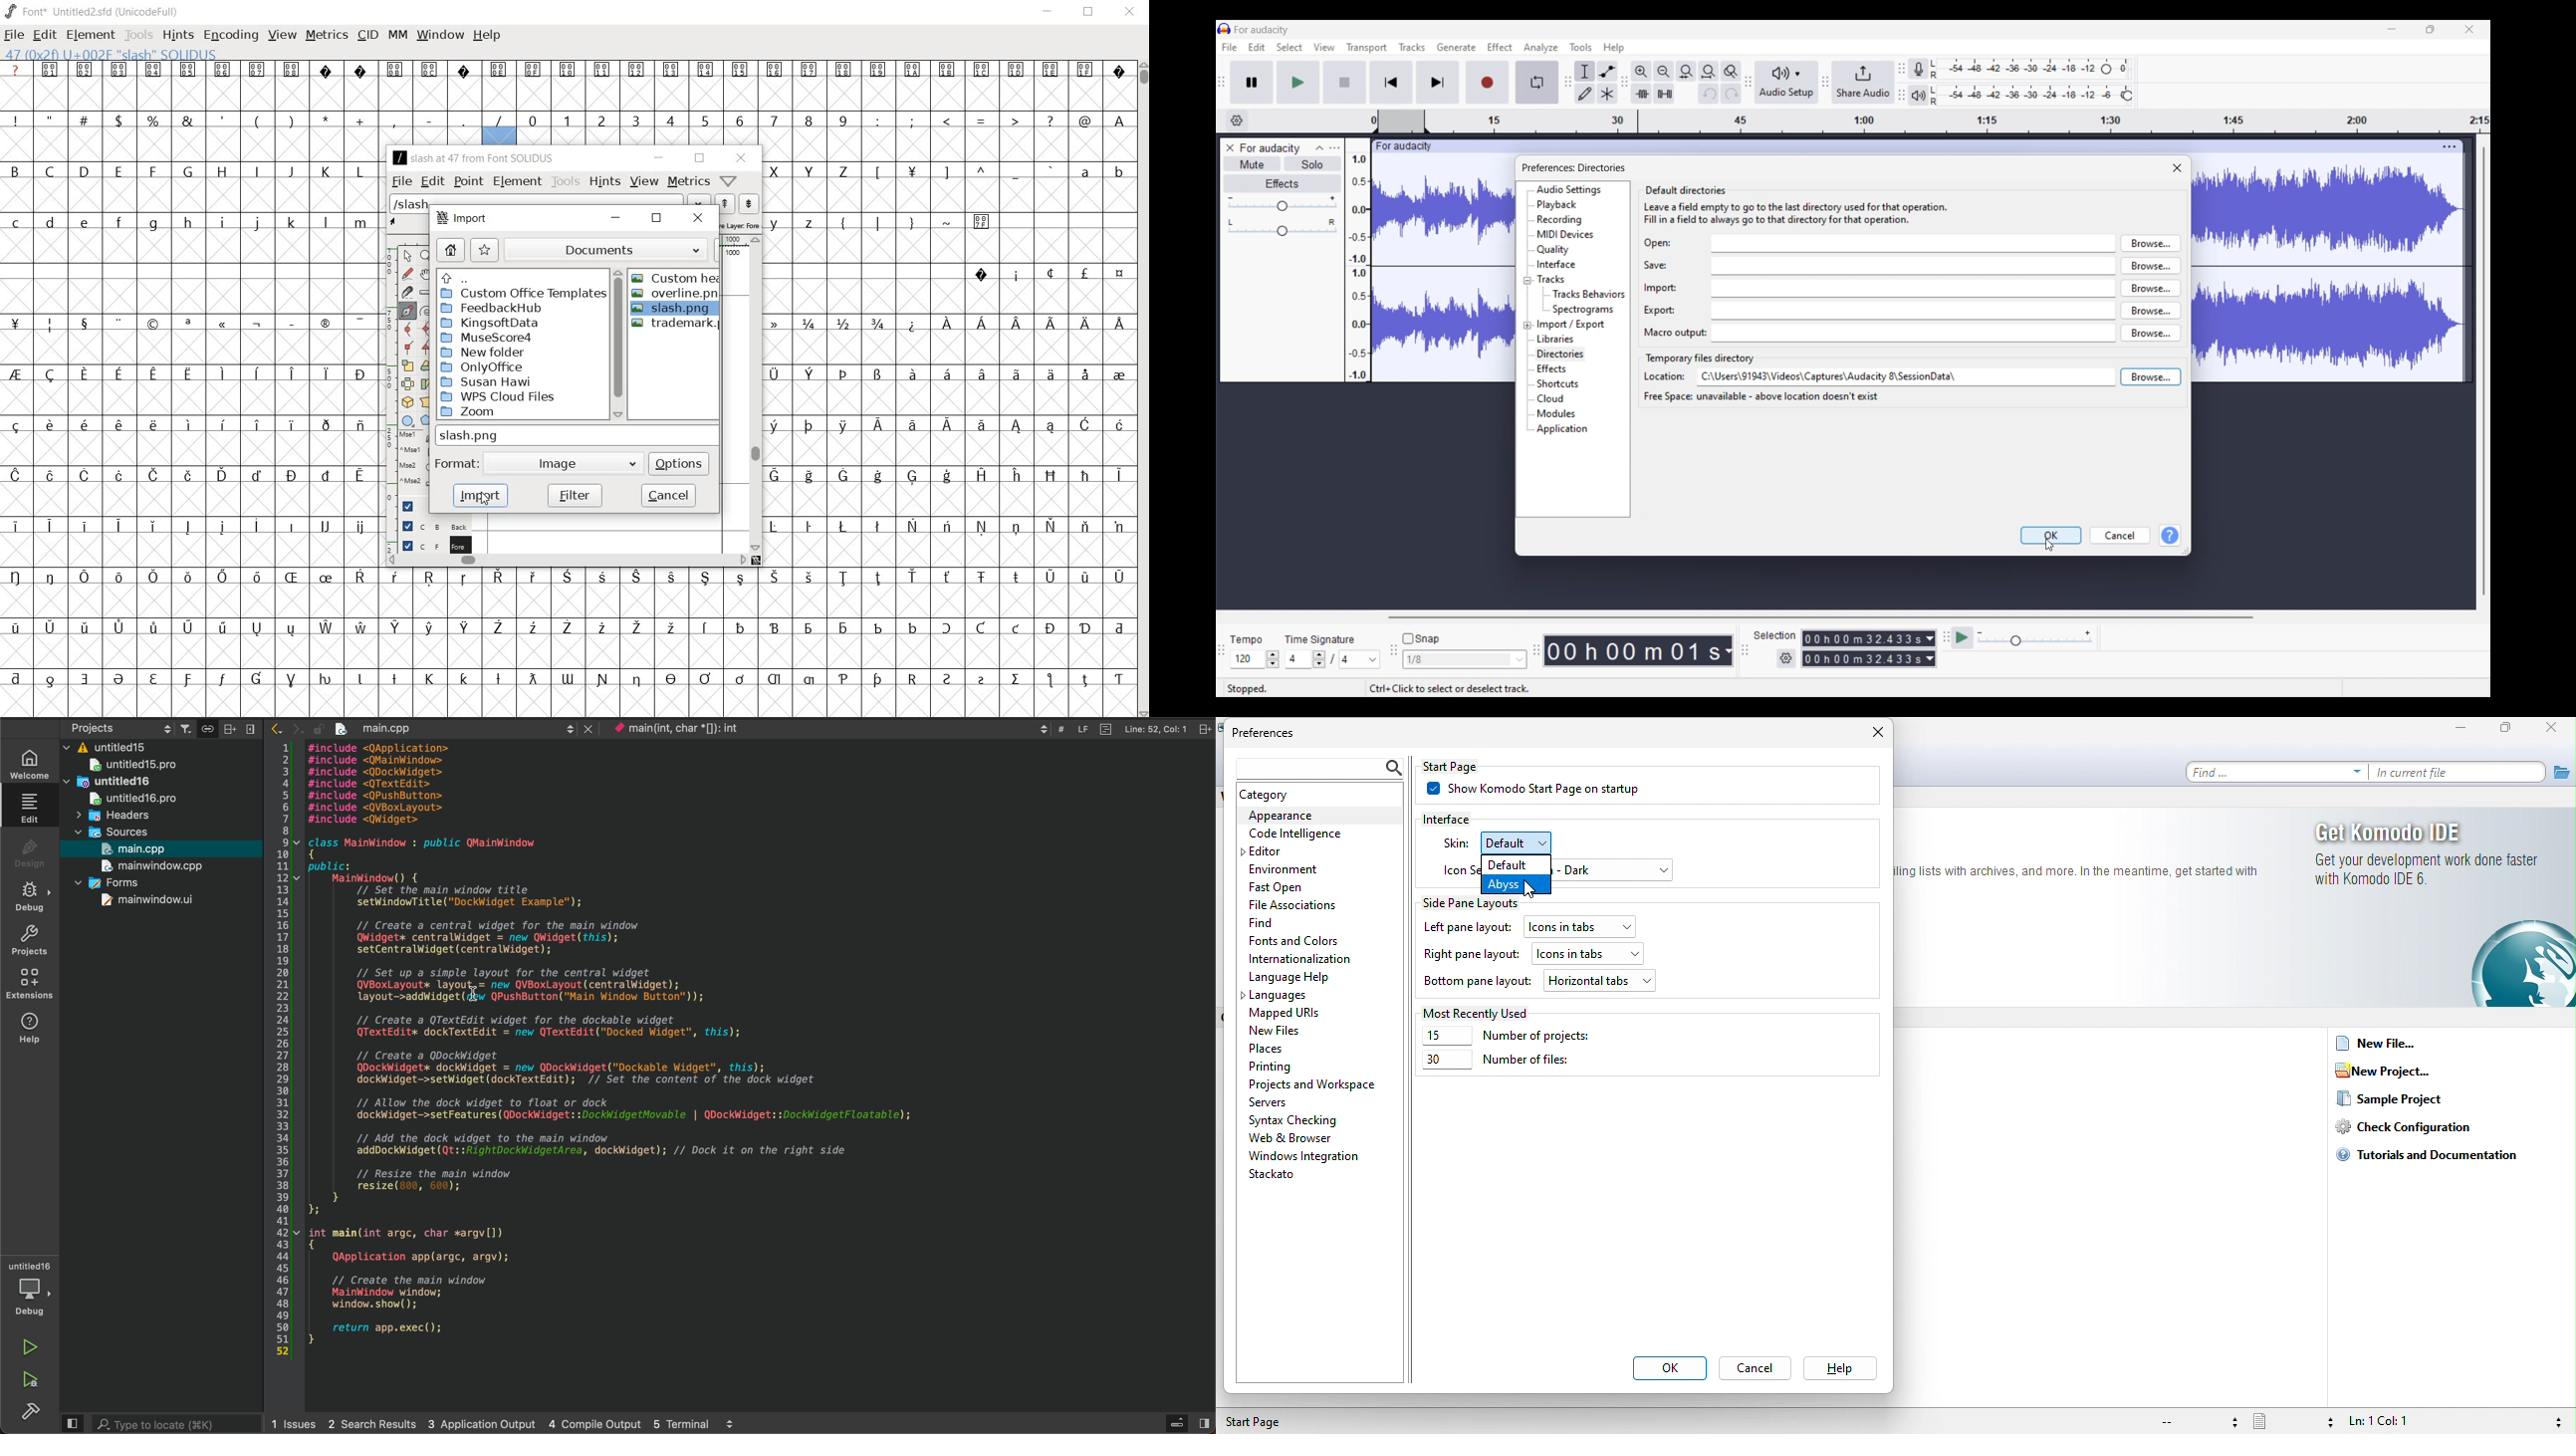 Image resolution: width=2576 pixels, height=1456 pixels. Describe the element at coordinates (1471, 956) in the screenshot. I see `right pane layout` at that location.